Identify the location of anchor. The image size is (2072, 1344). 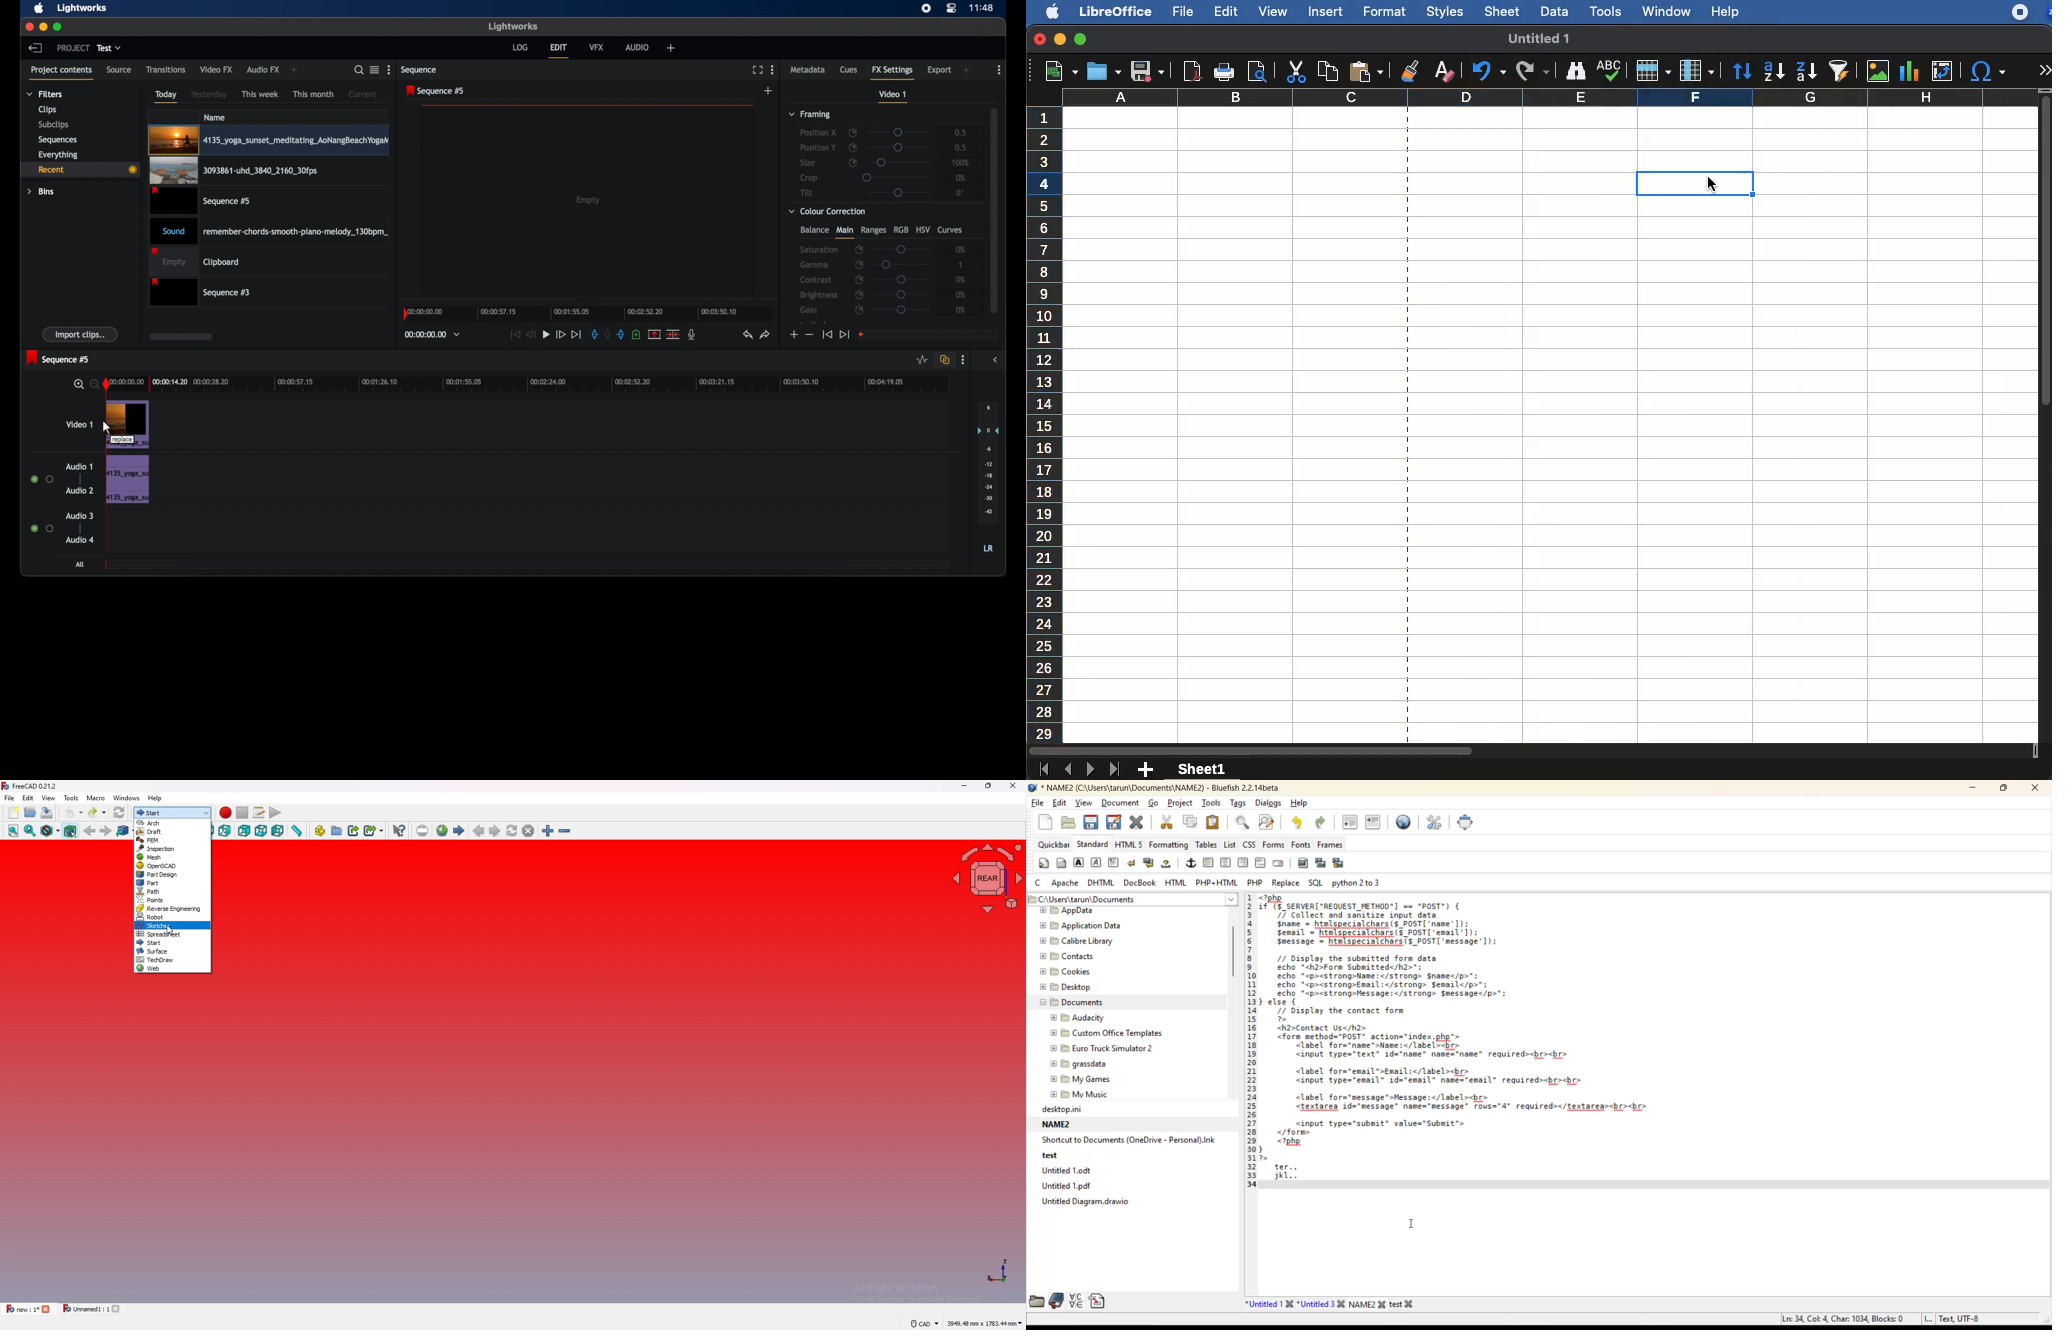
(1192, 864).